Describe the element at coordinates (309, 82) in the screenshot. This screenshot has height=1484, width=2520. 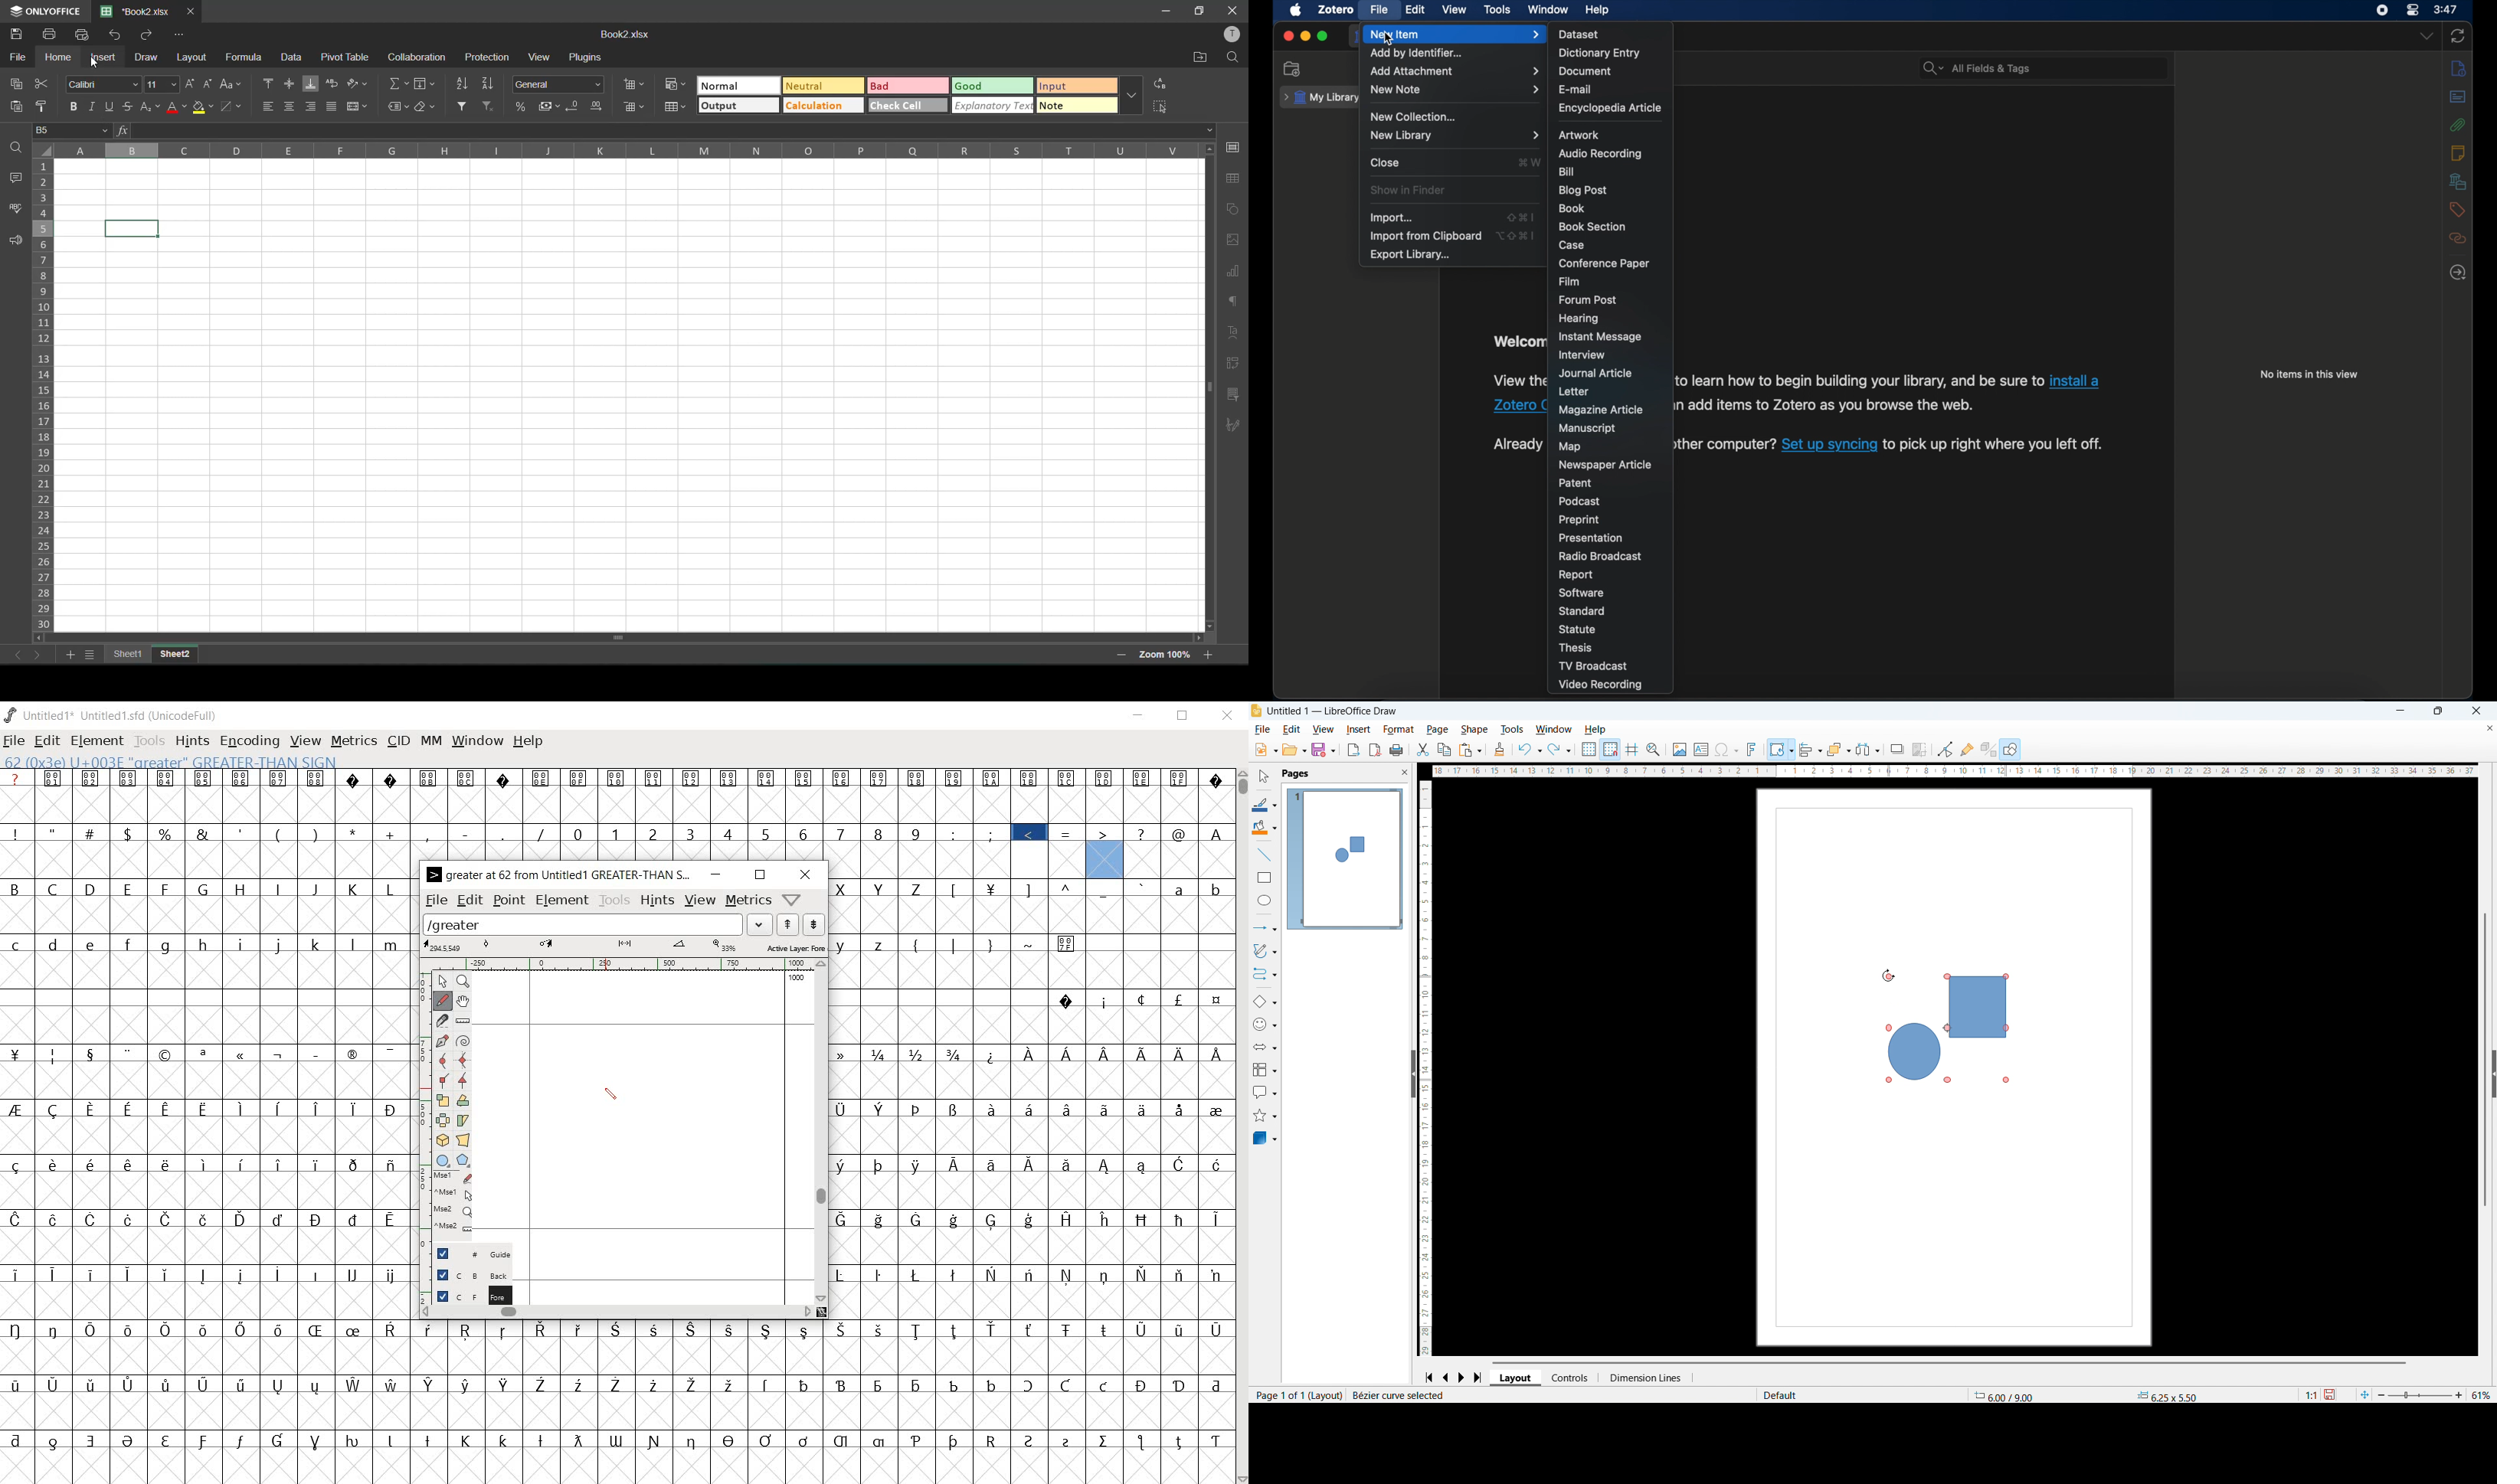
I see `align bottom` at that location.